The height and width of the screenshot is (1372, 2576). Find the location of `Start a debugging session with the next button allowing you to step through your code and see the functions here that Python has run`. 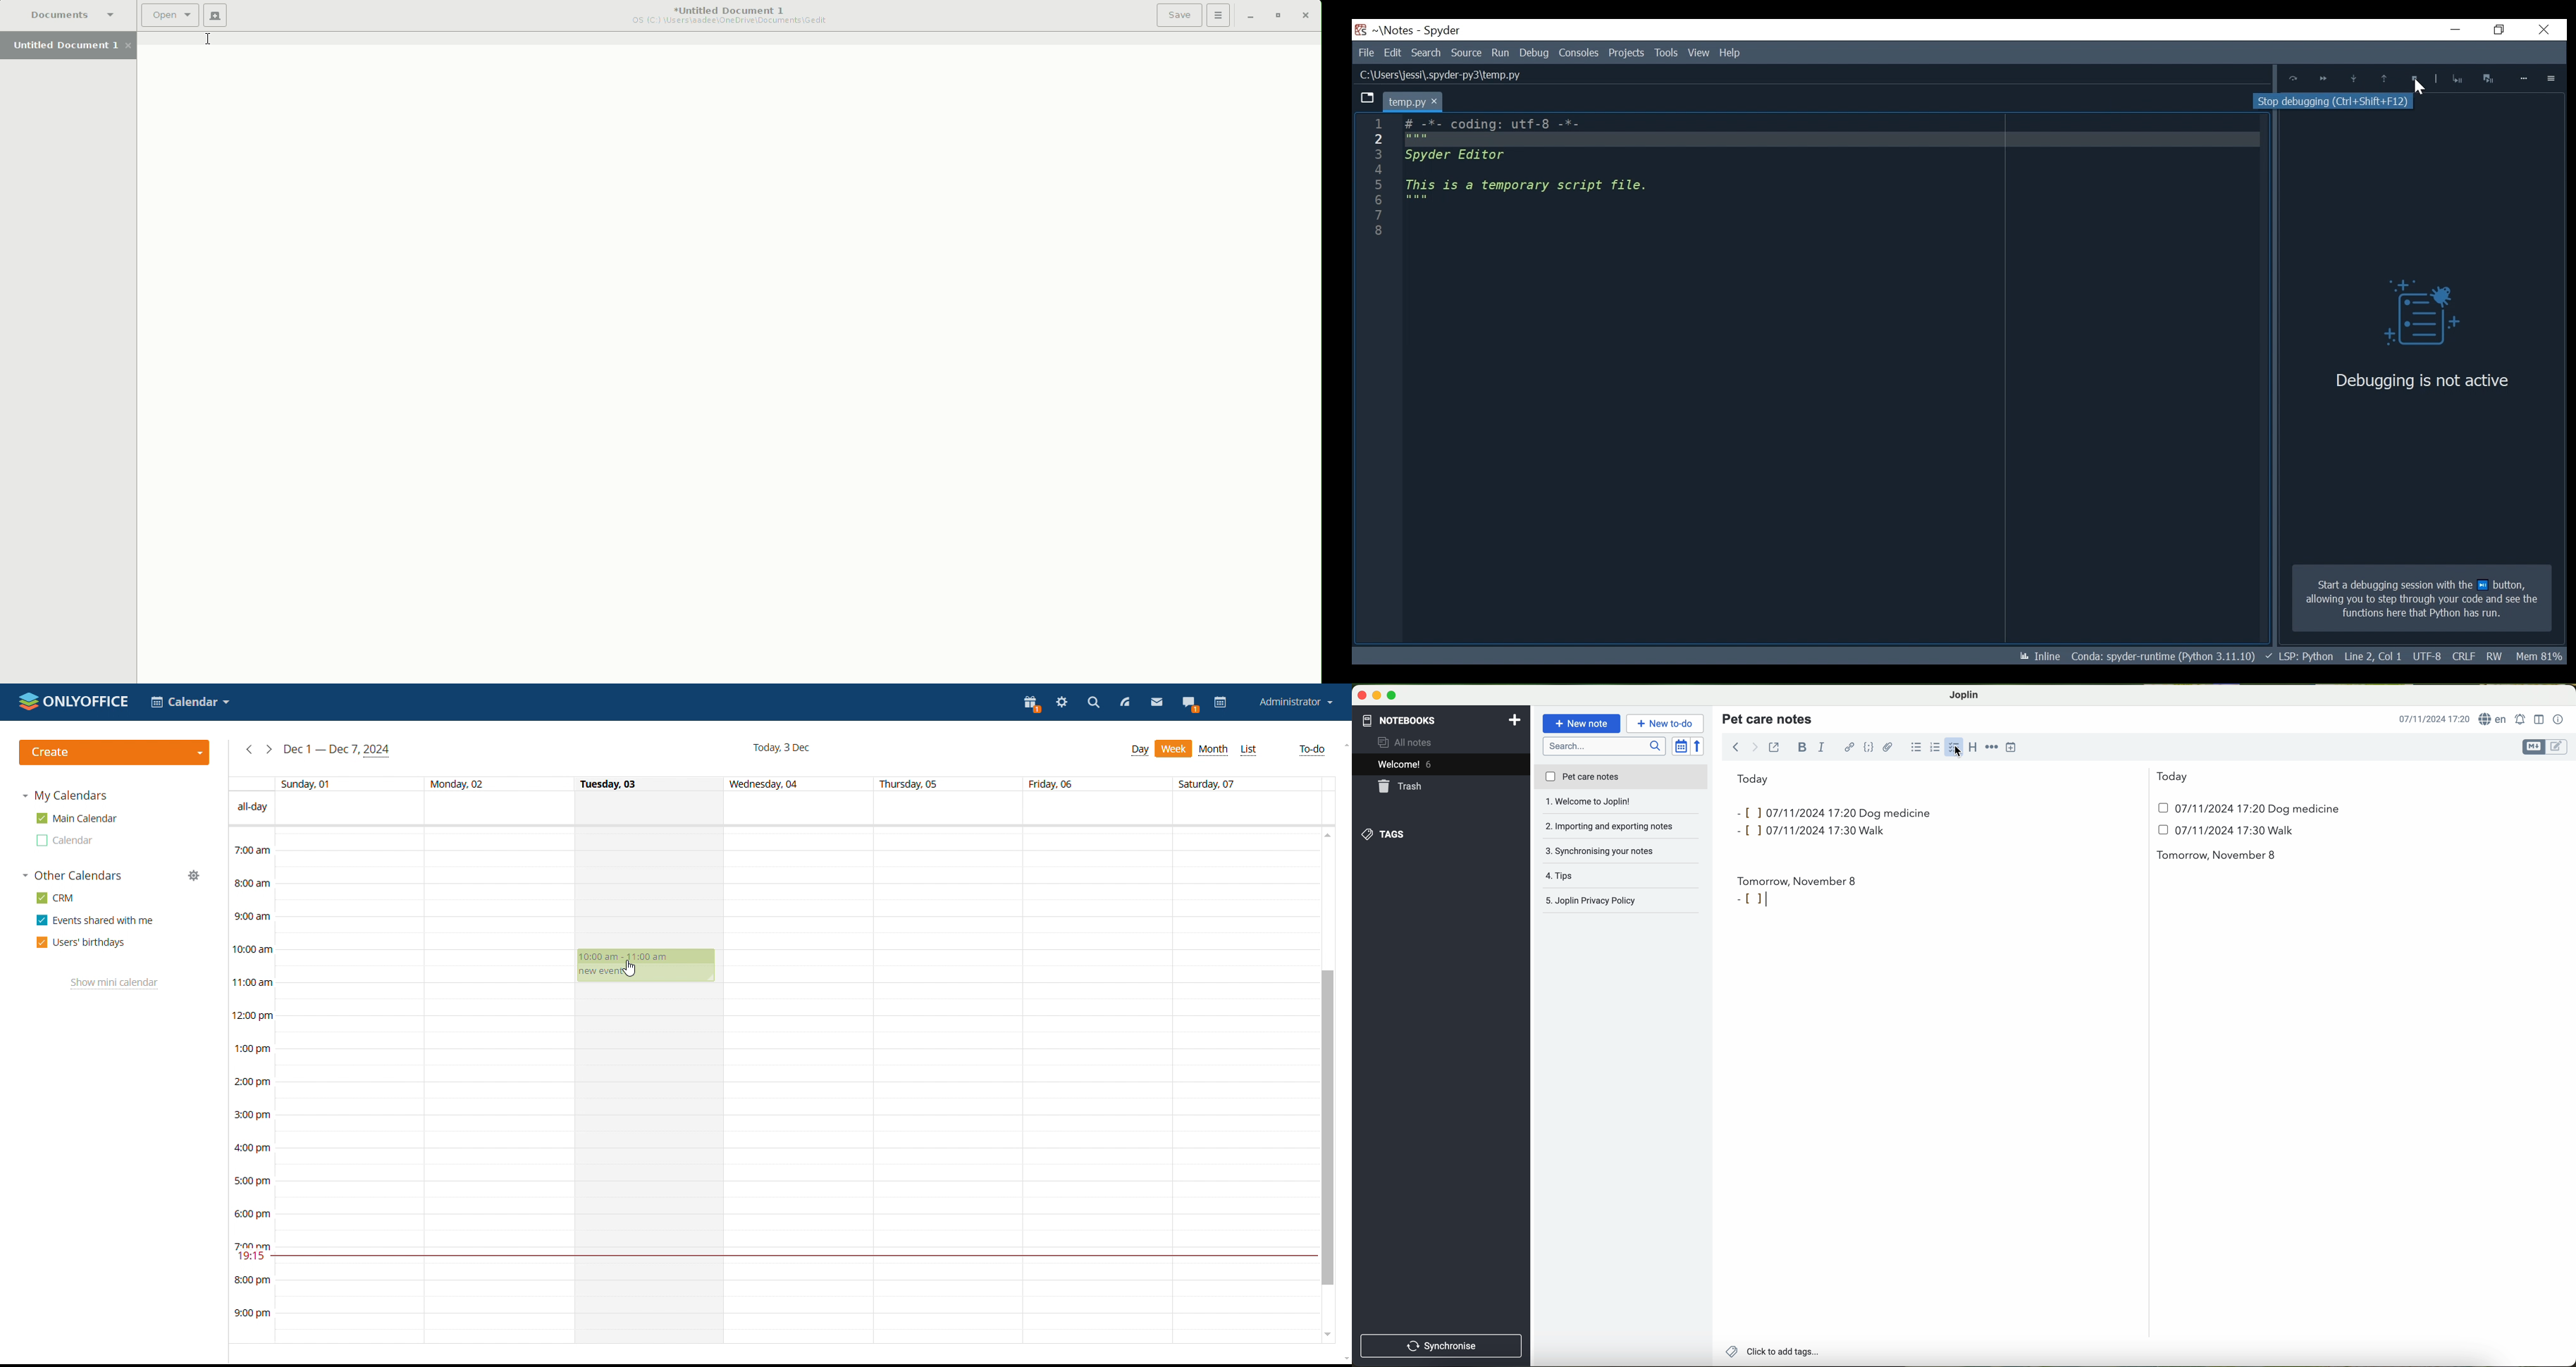

Start a debugging session with the next button allowing you to step through your code and see the functions here that Python has run is located at coordinates (2422, 599).